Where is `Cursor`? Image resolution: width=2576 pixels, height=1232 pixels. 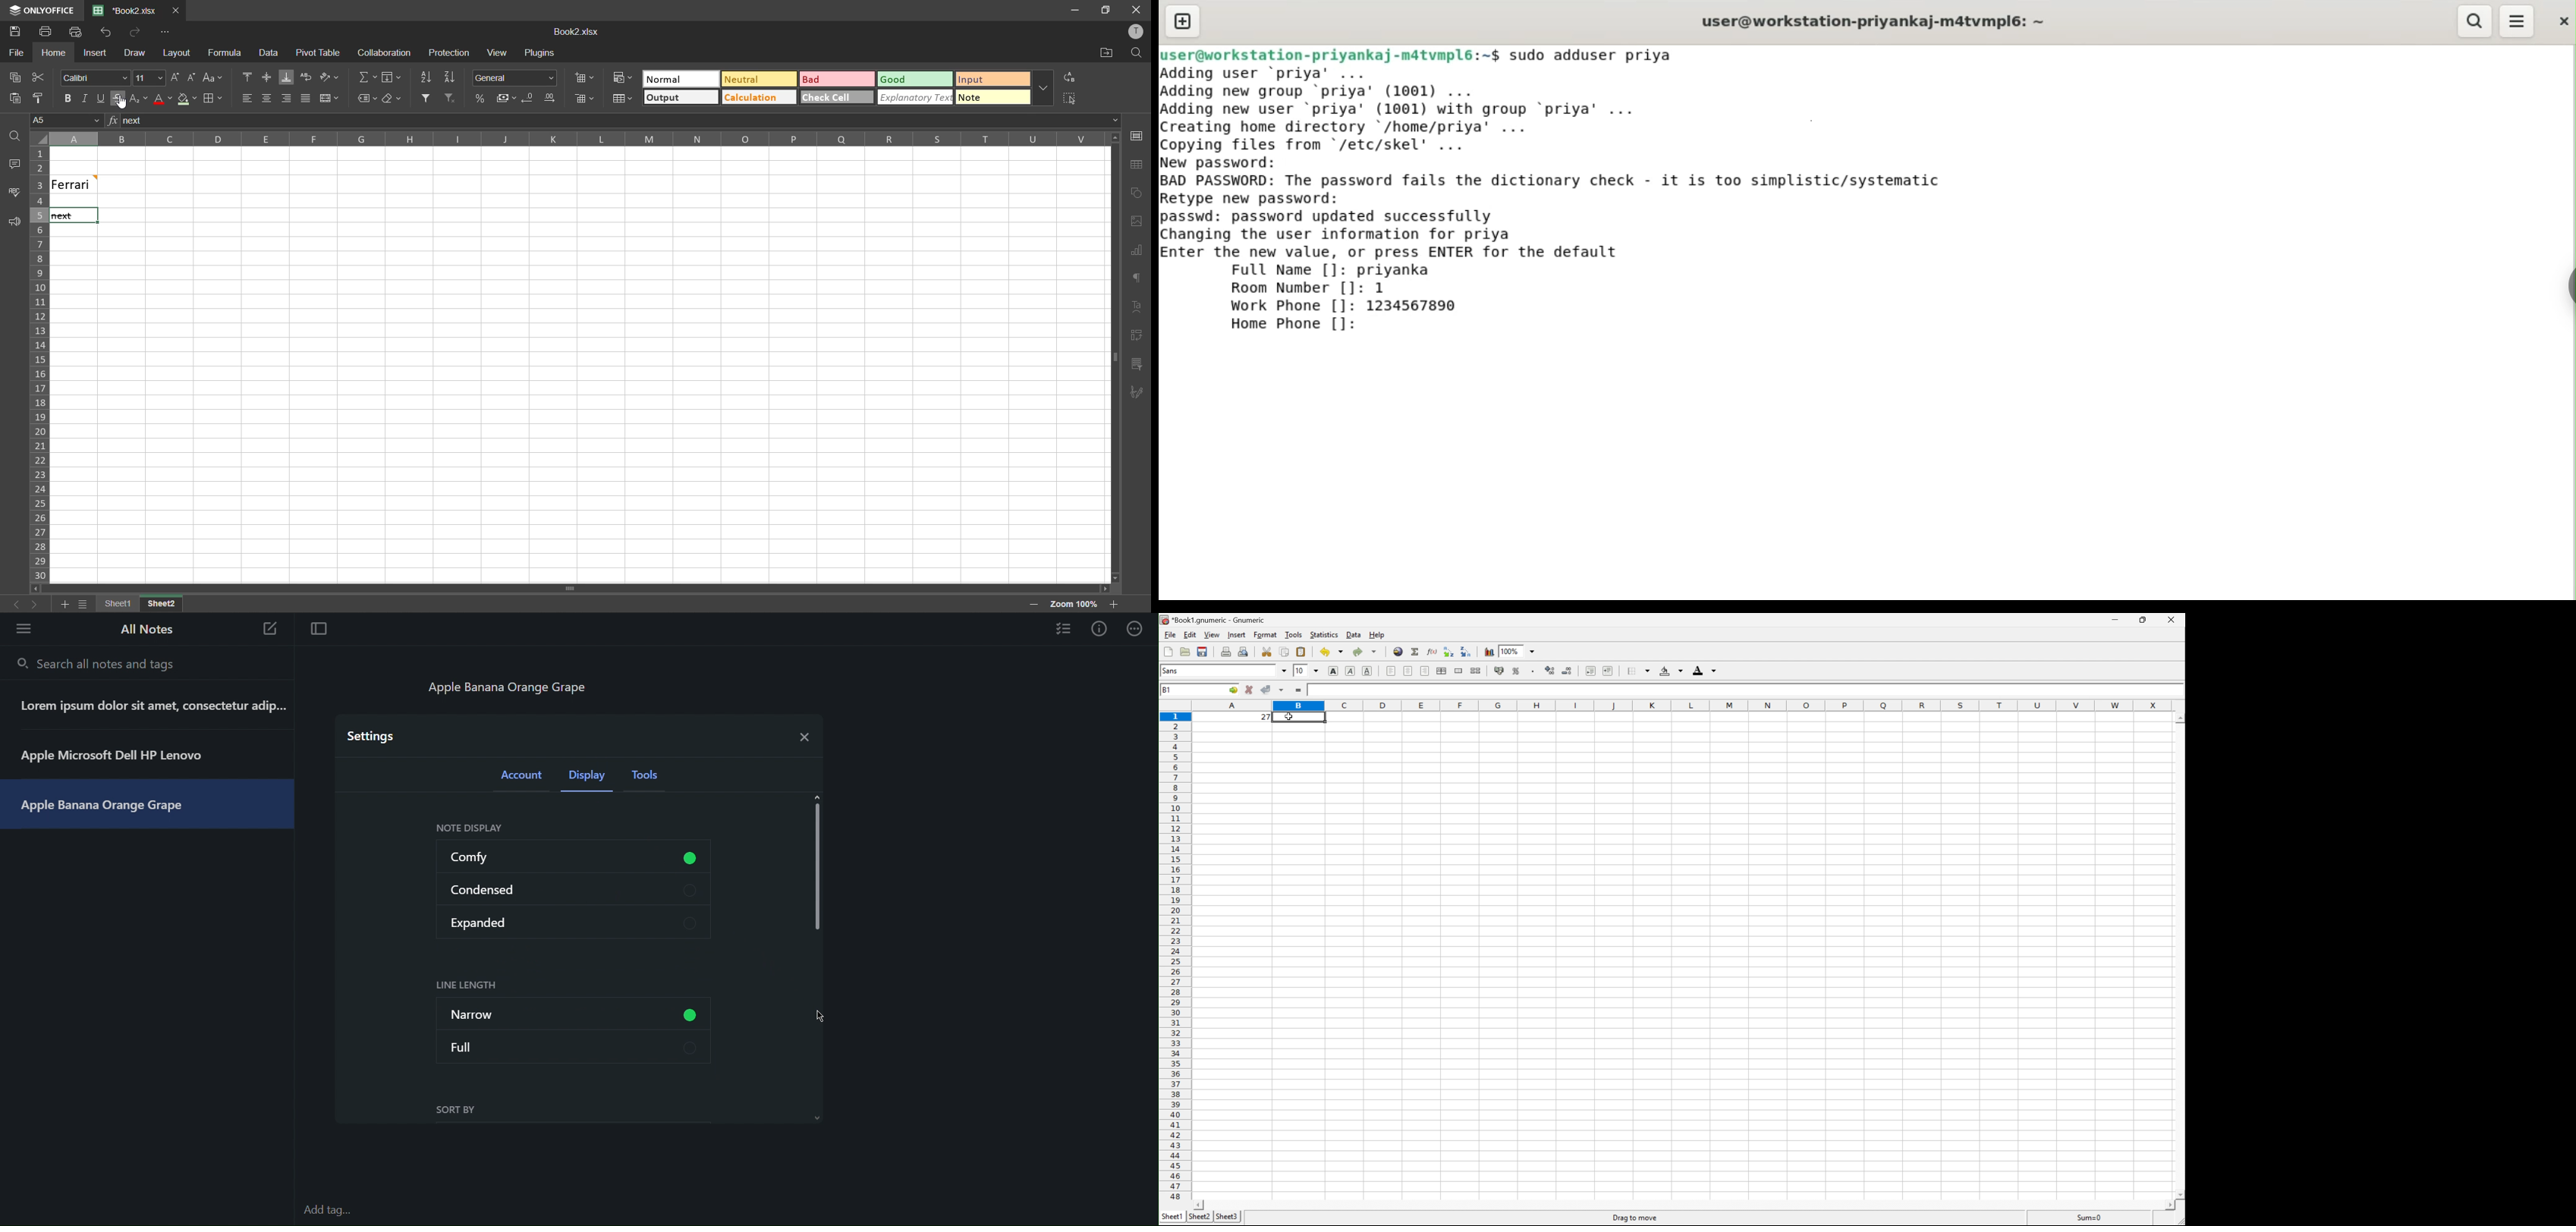
Cursor is located at coordinates (1290, 716).